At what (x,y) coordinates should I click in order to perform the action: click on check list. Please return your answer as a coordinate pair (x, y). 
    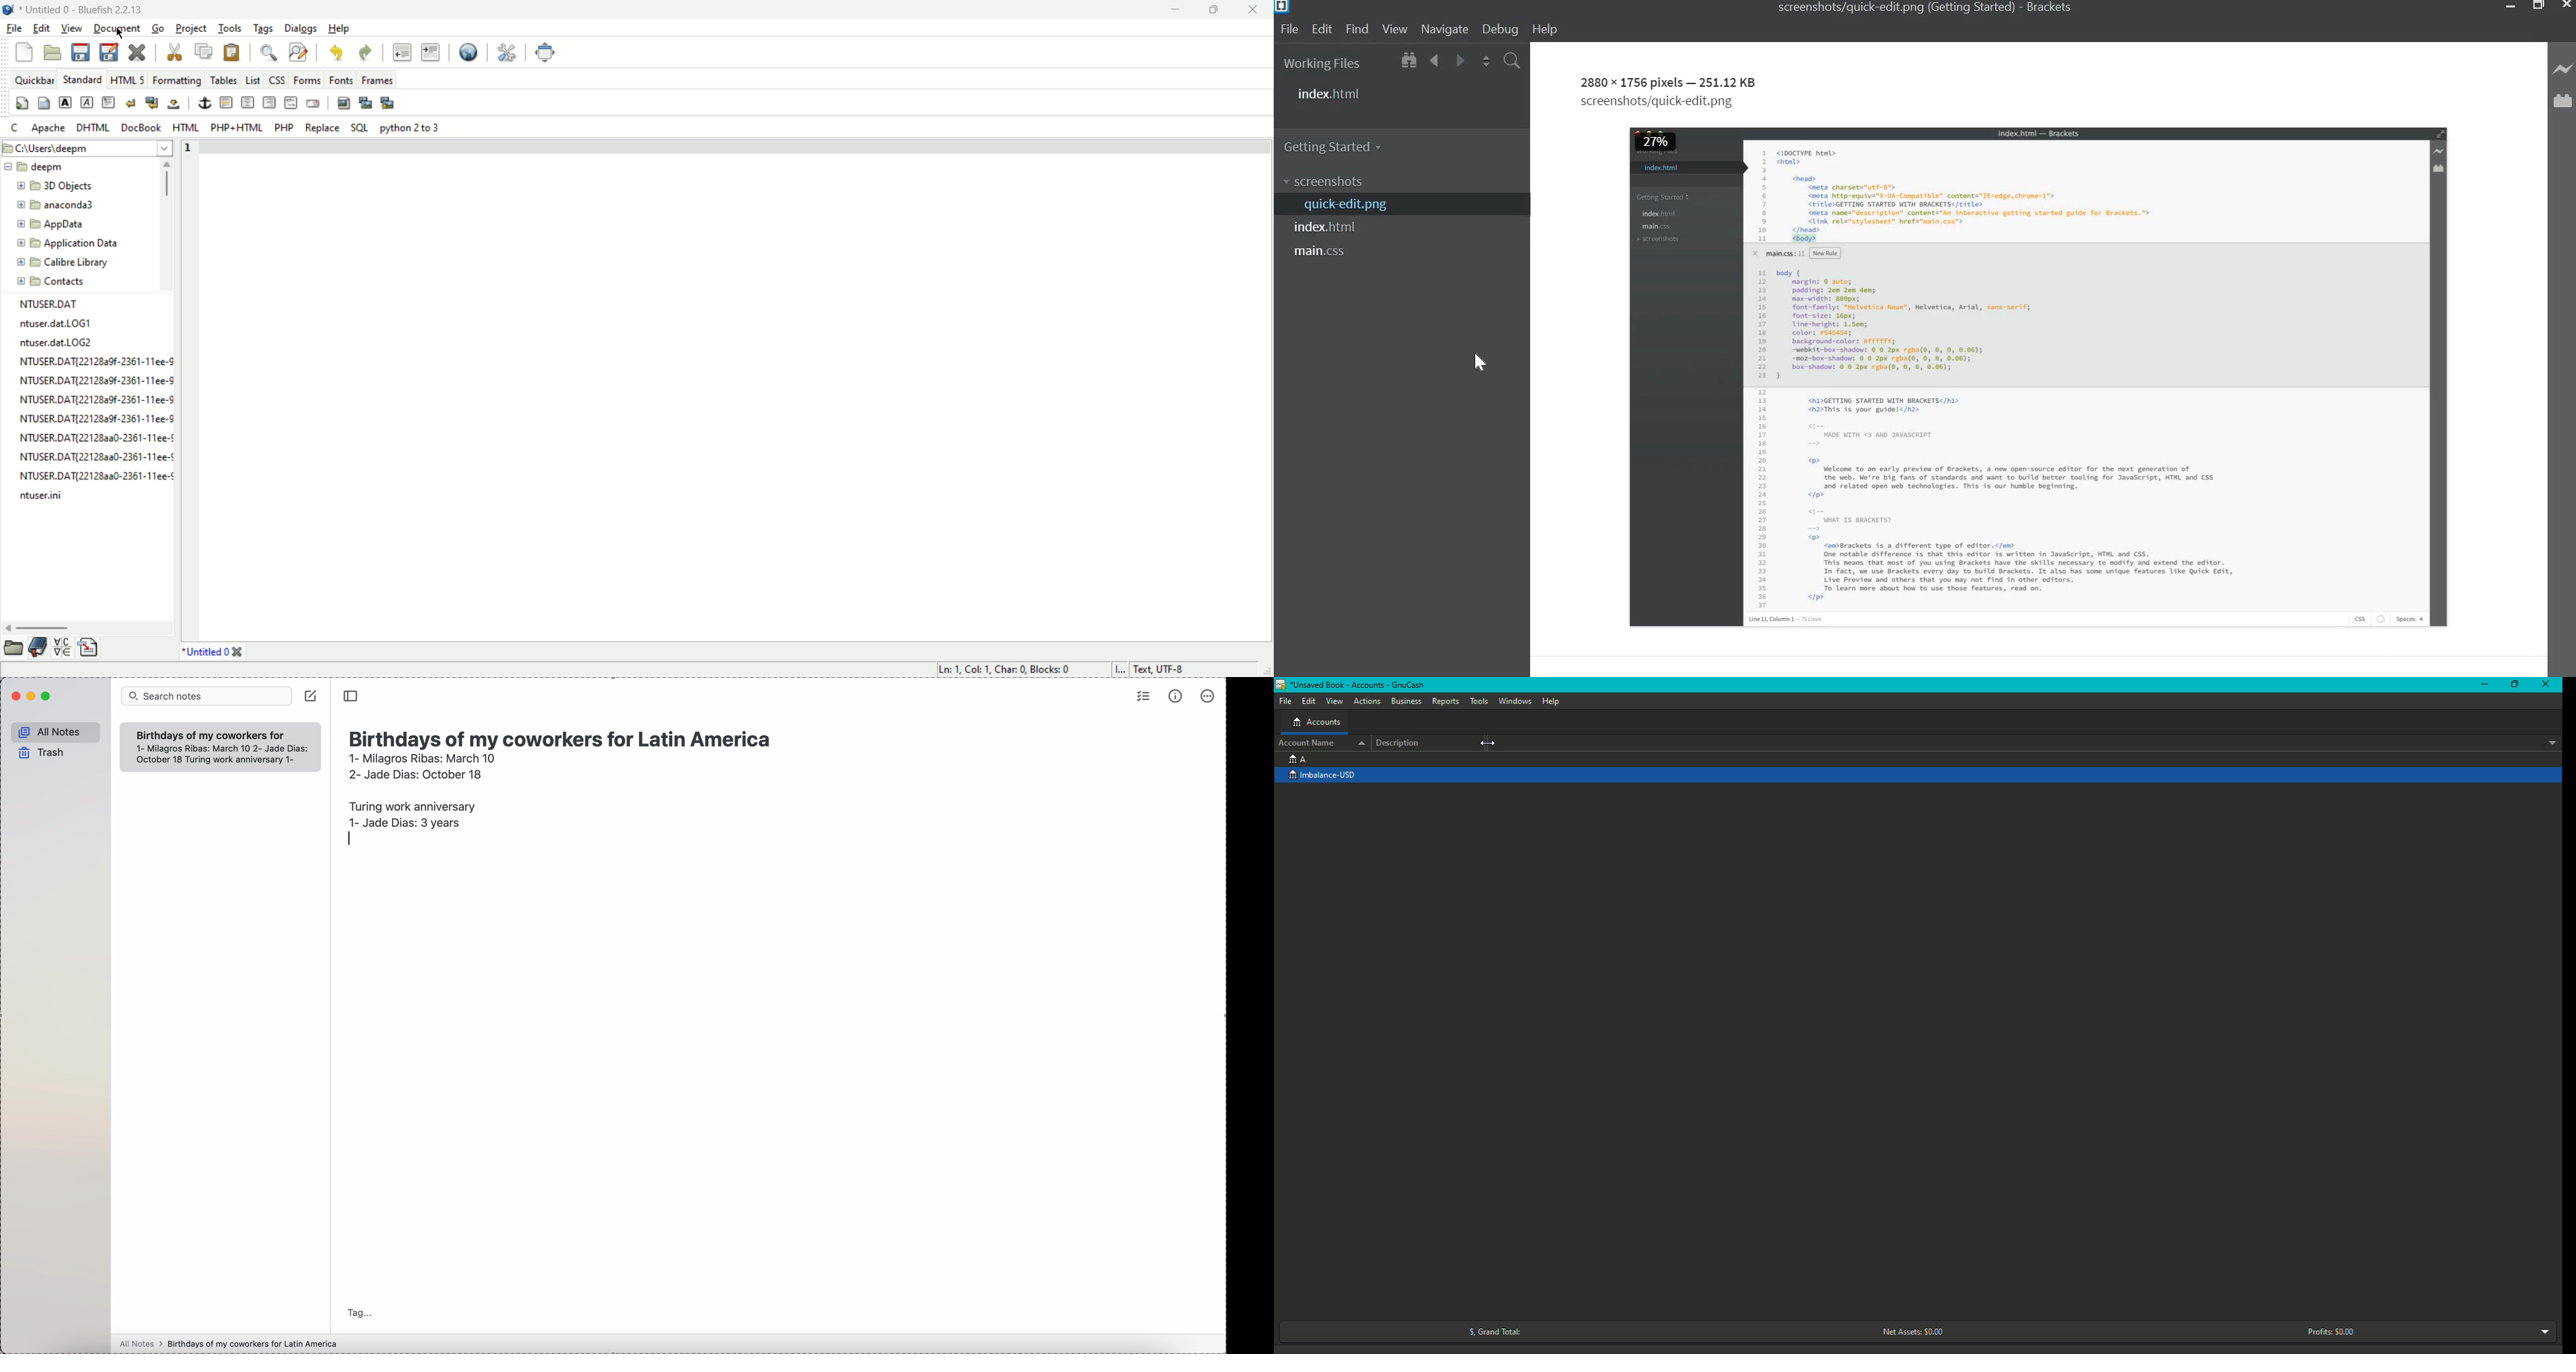
    Looking at the image, I should click on (1142, 695).